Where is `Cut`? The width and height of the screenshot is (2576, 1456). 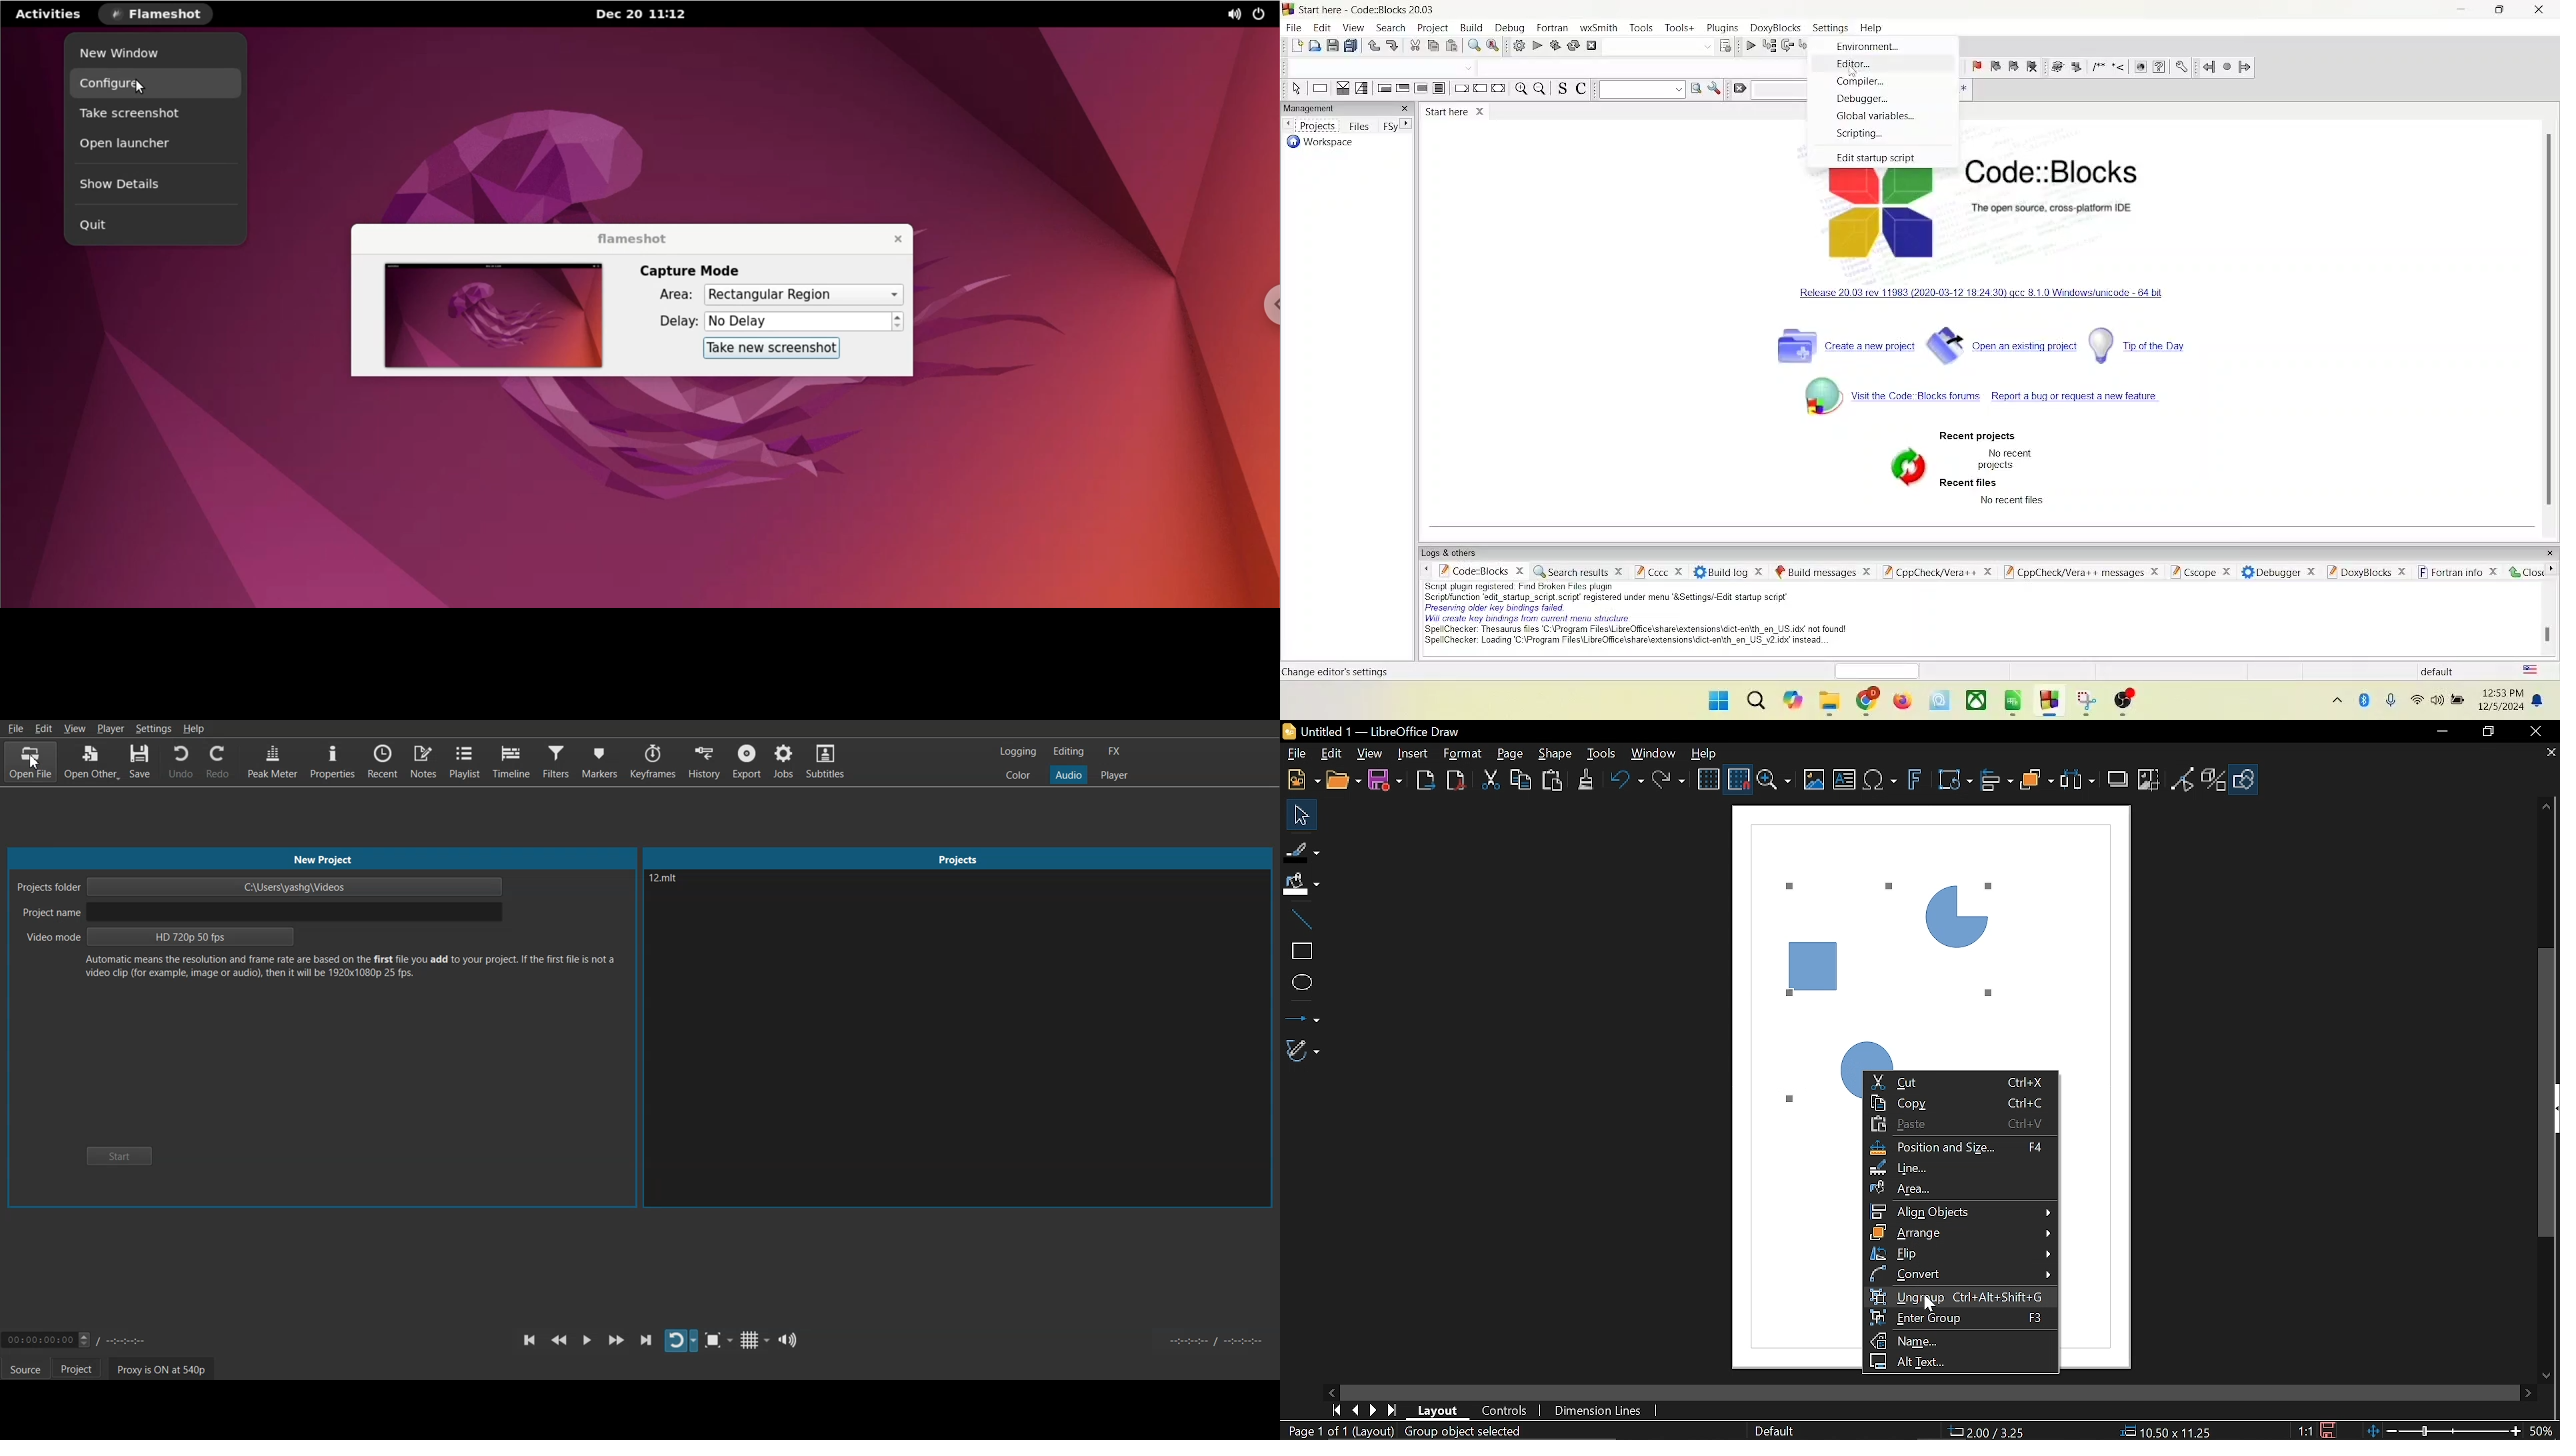
Cut is located at coordinates (1961, 1082).